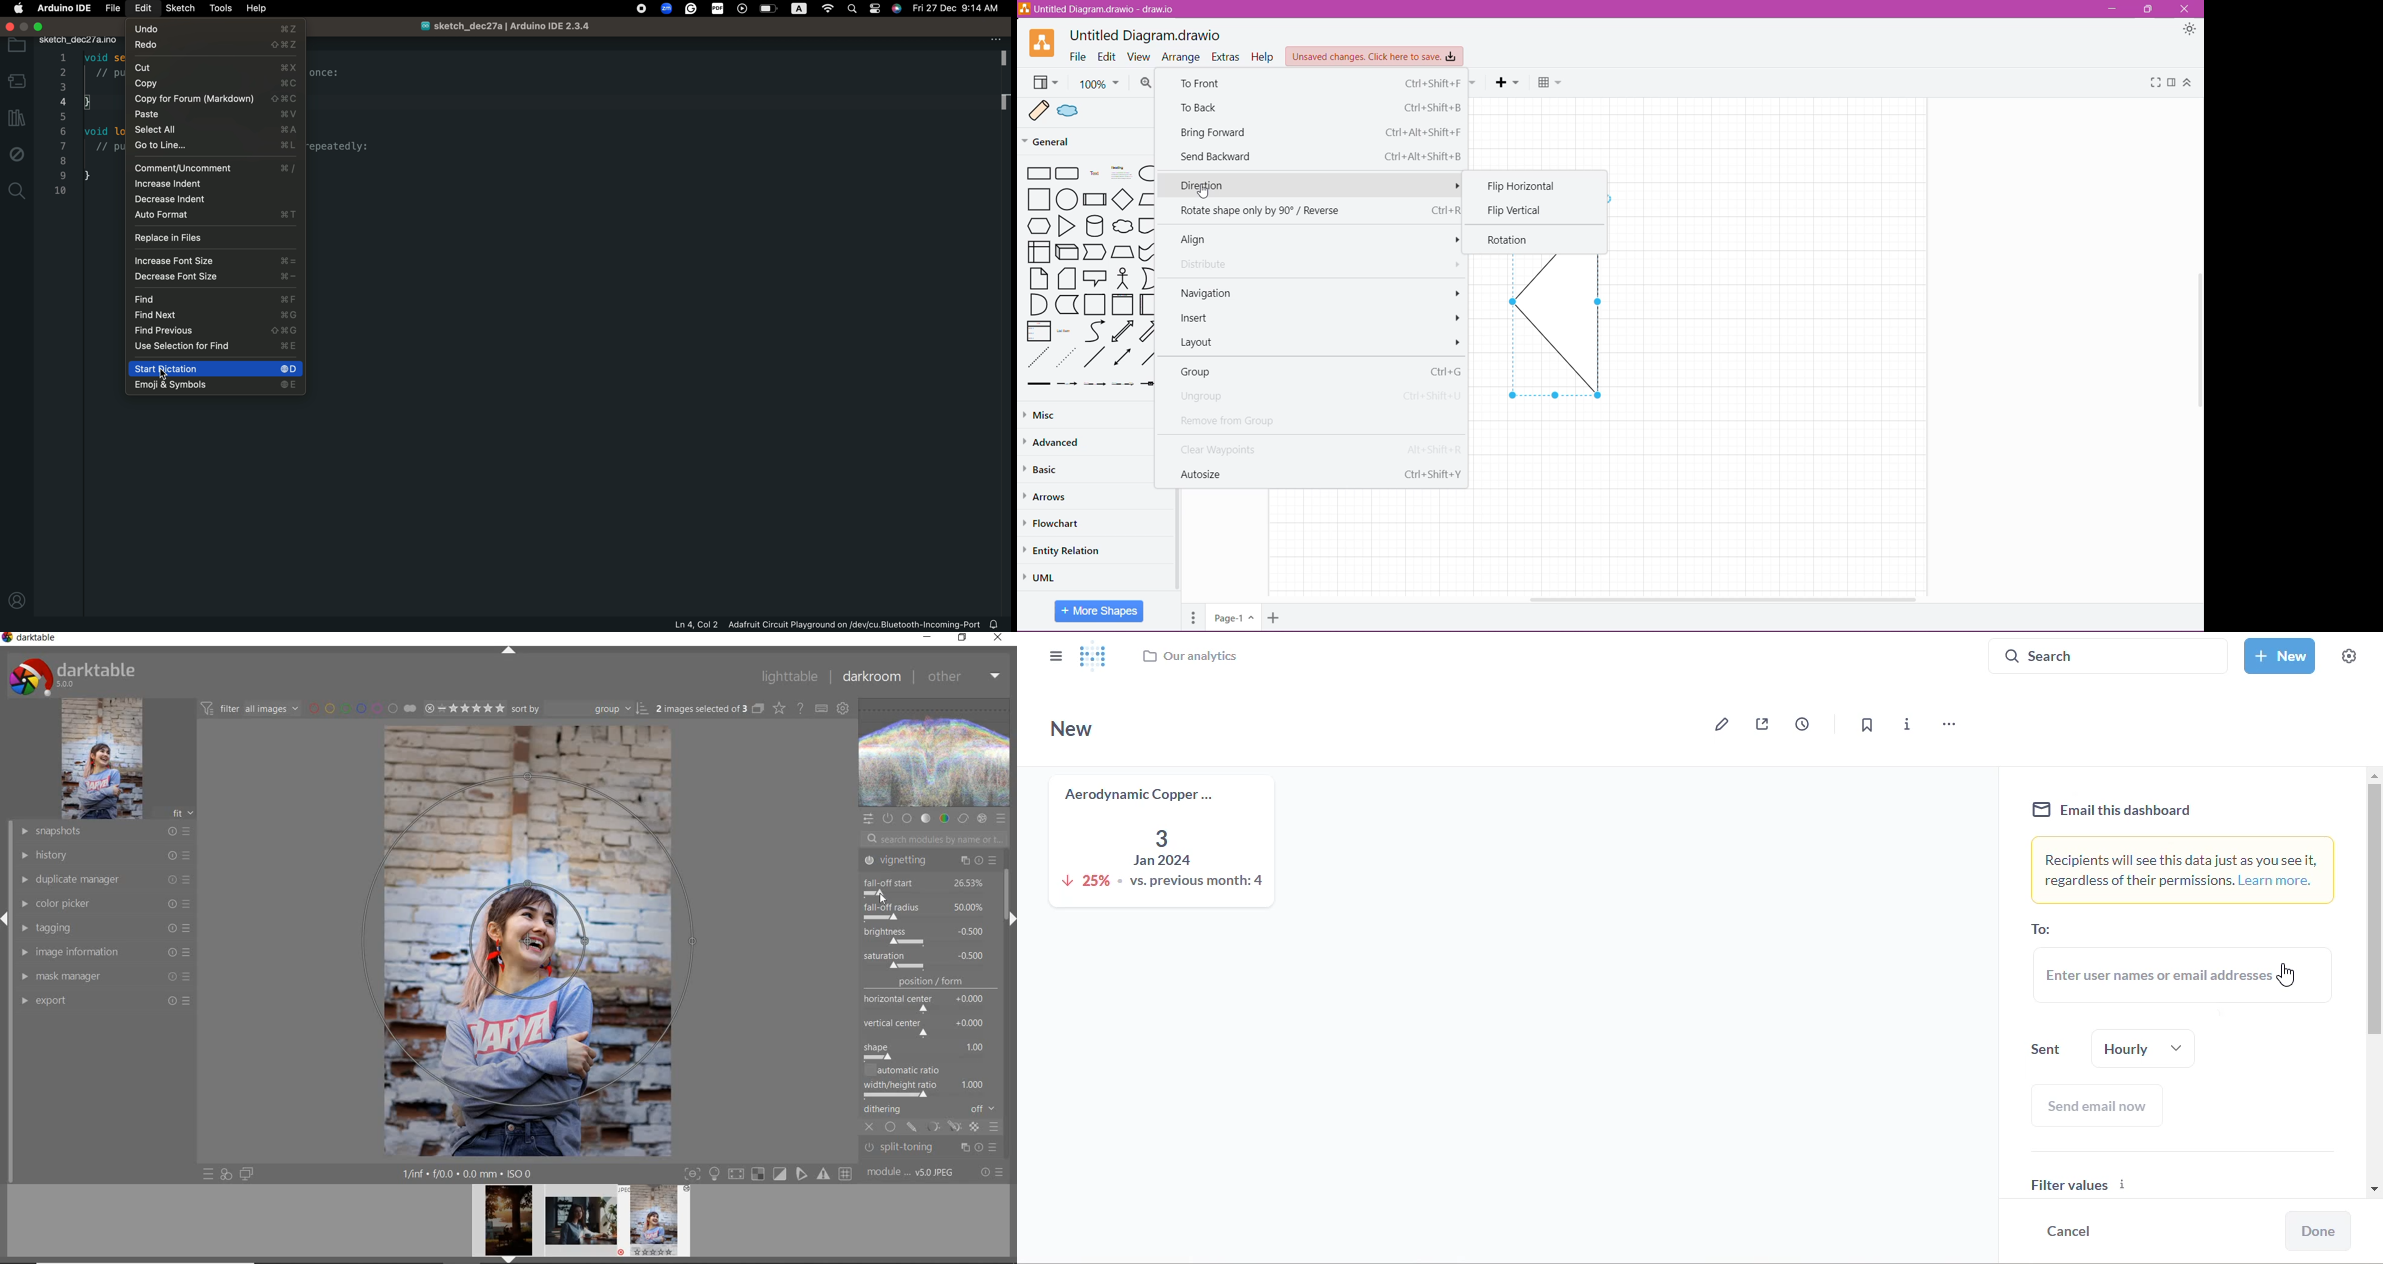 Image resolution: width=2408 pixels, height=1288 pixels. I want to click on Appearance, so click(2189, 31).